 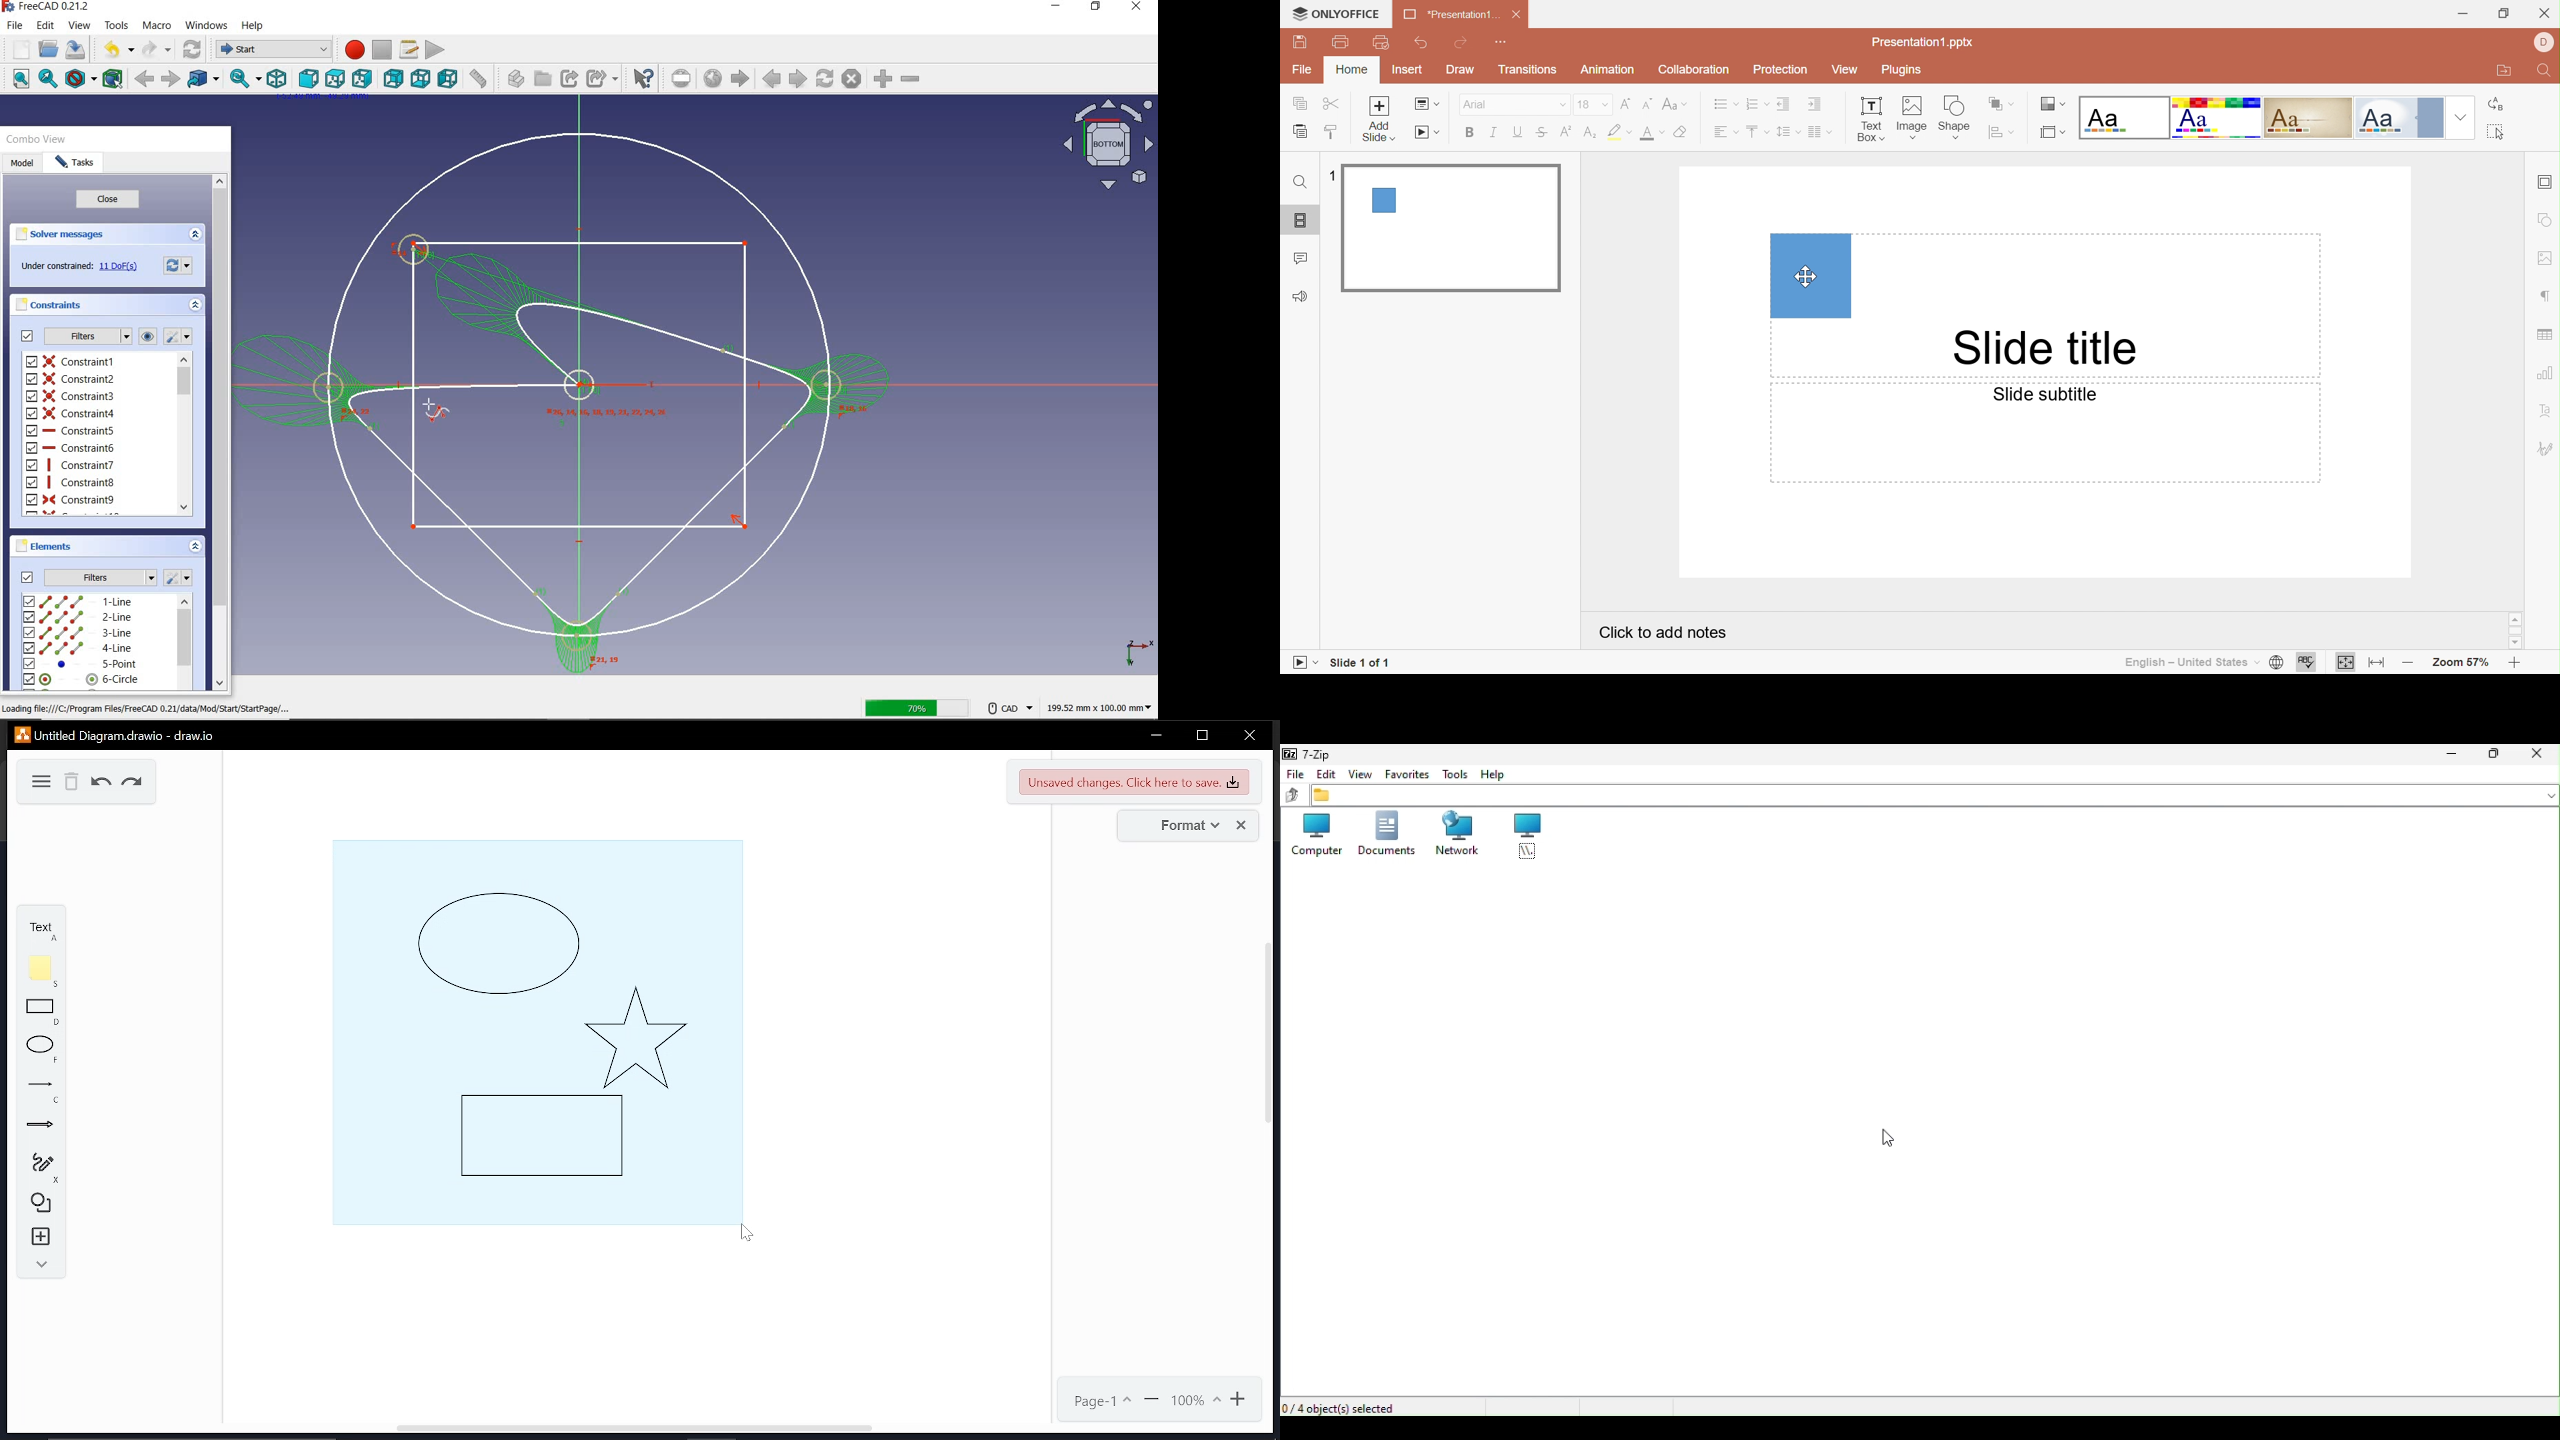 I want to click on expand, so click(x=194, y=548).